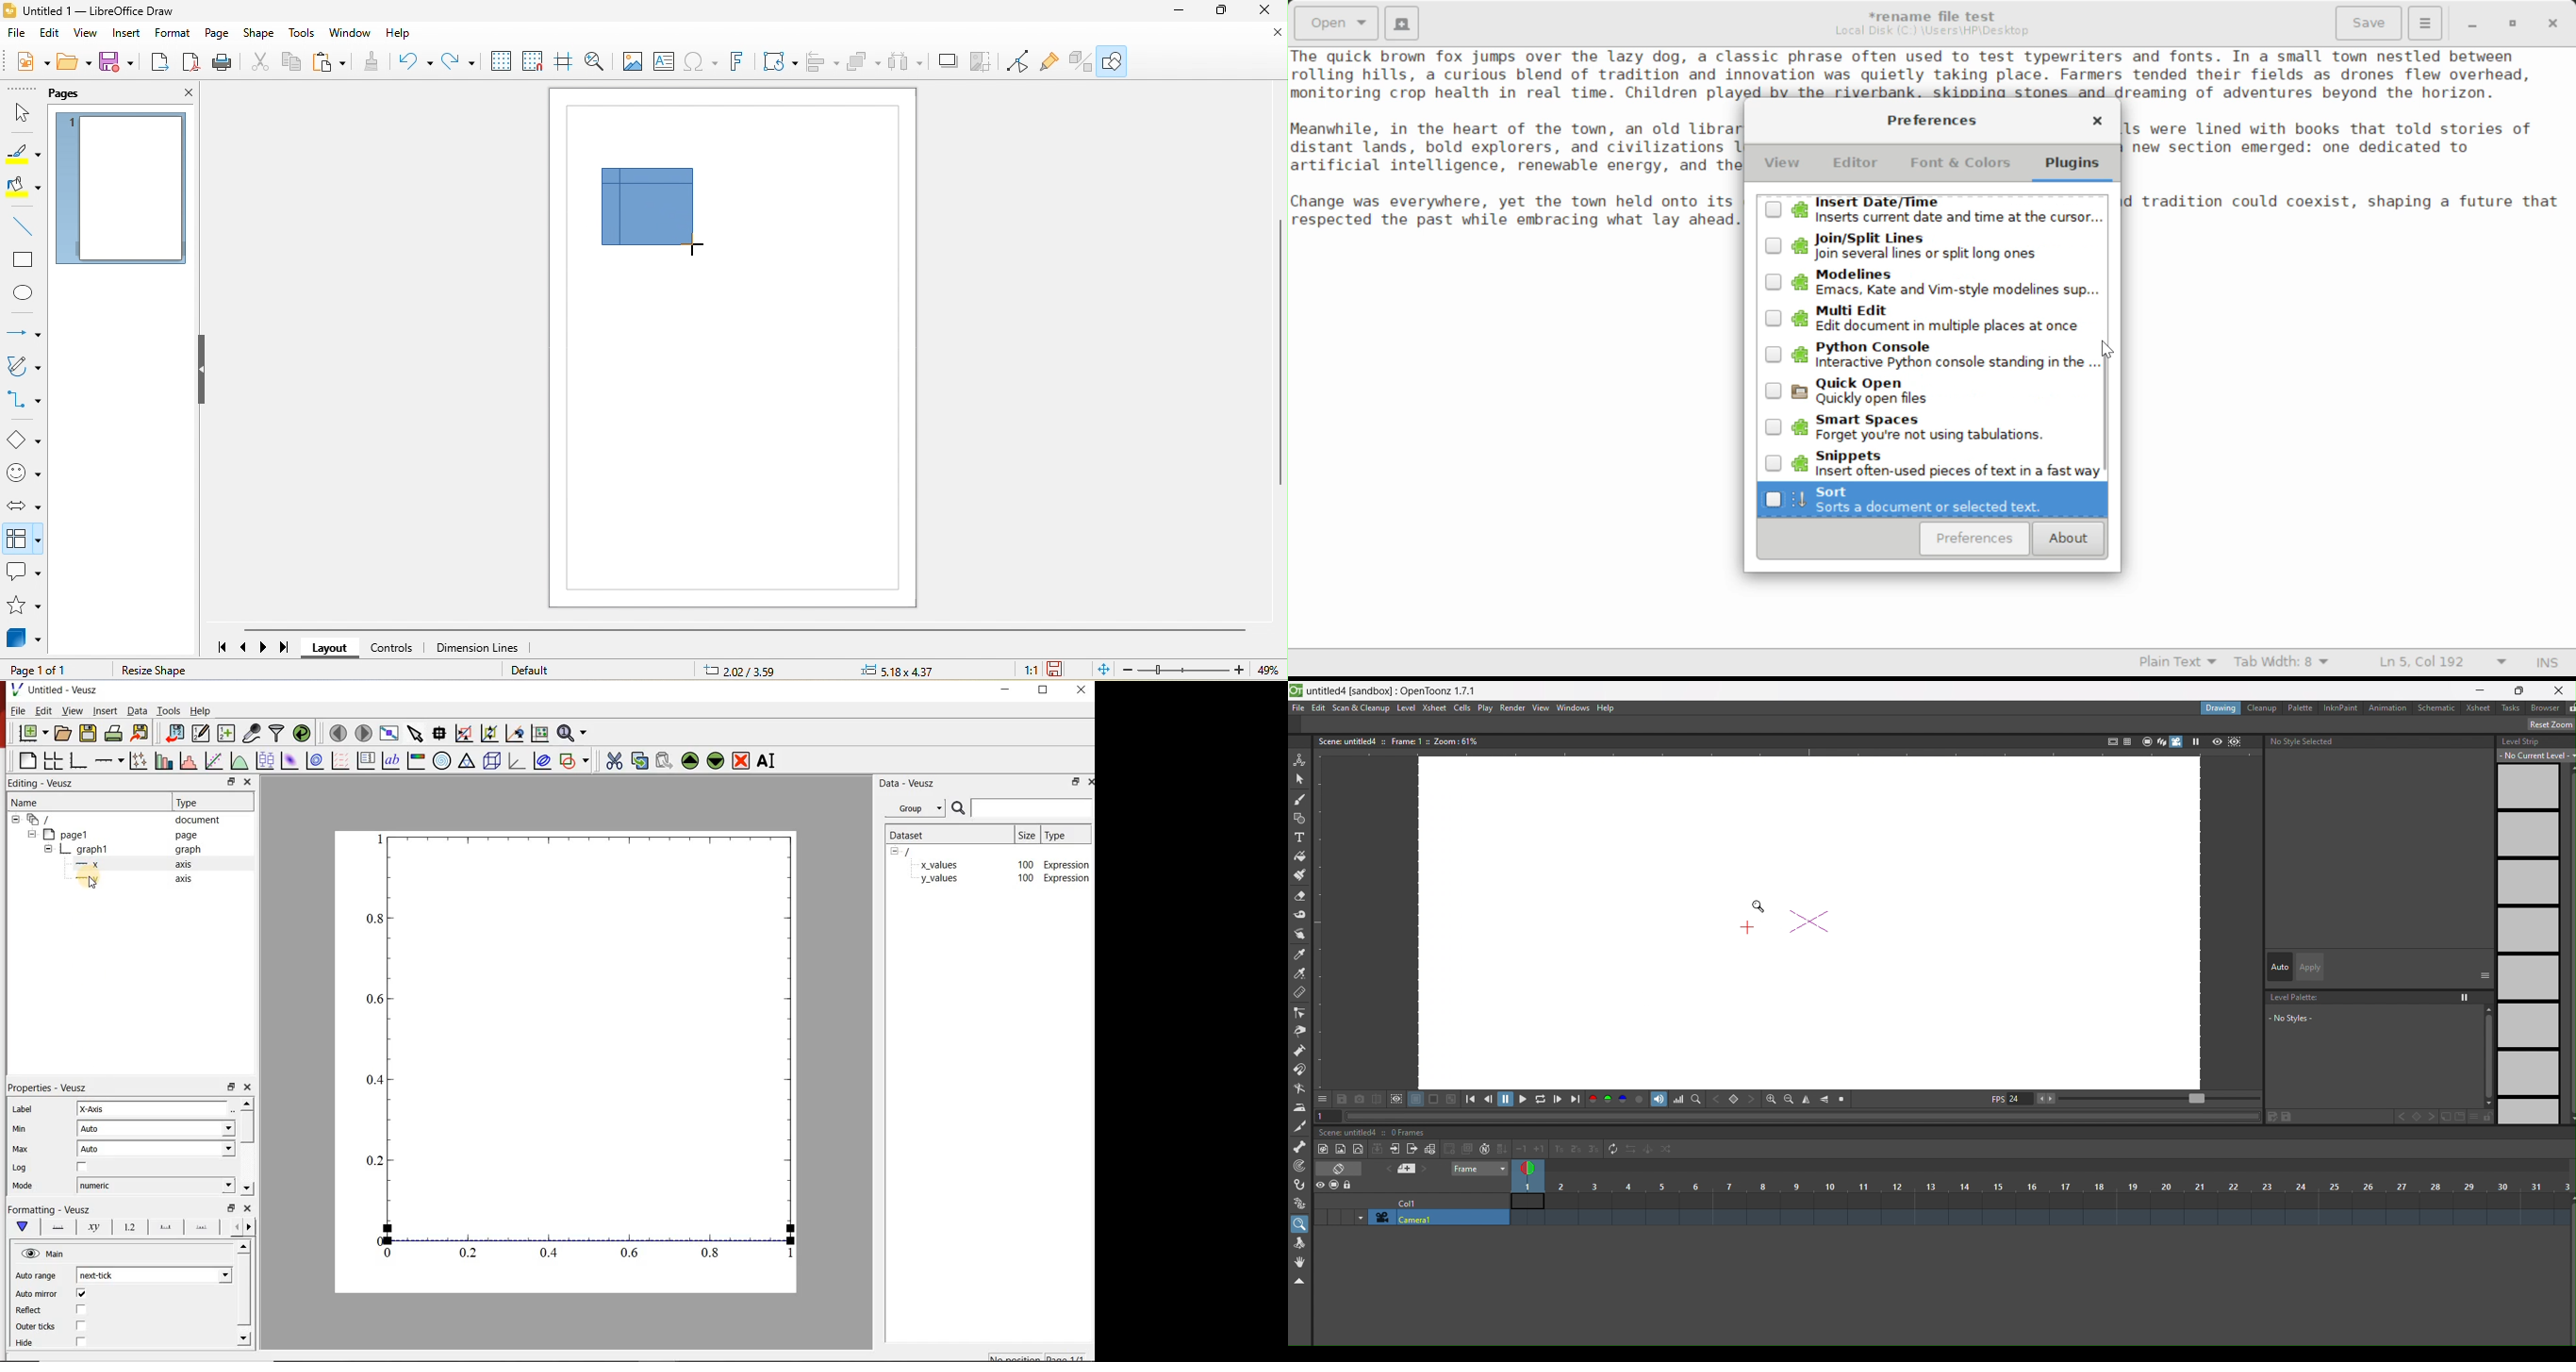 The height and width of the screenshot is (1372, 2576). I want to click on Open Document, so click(1336, 21).